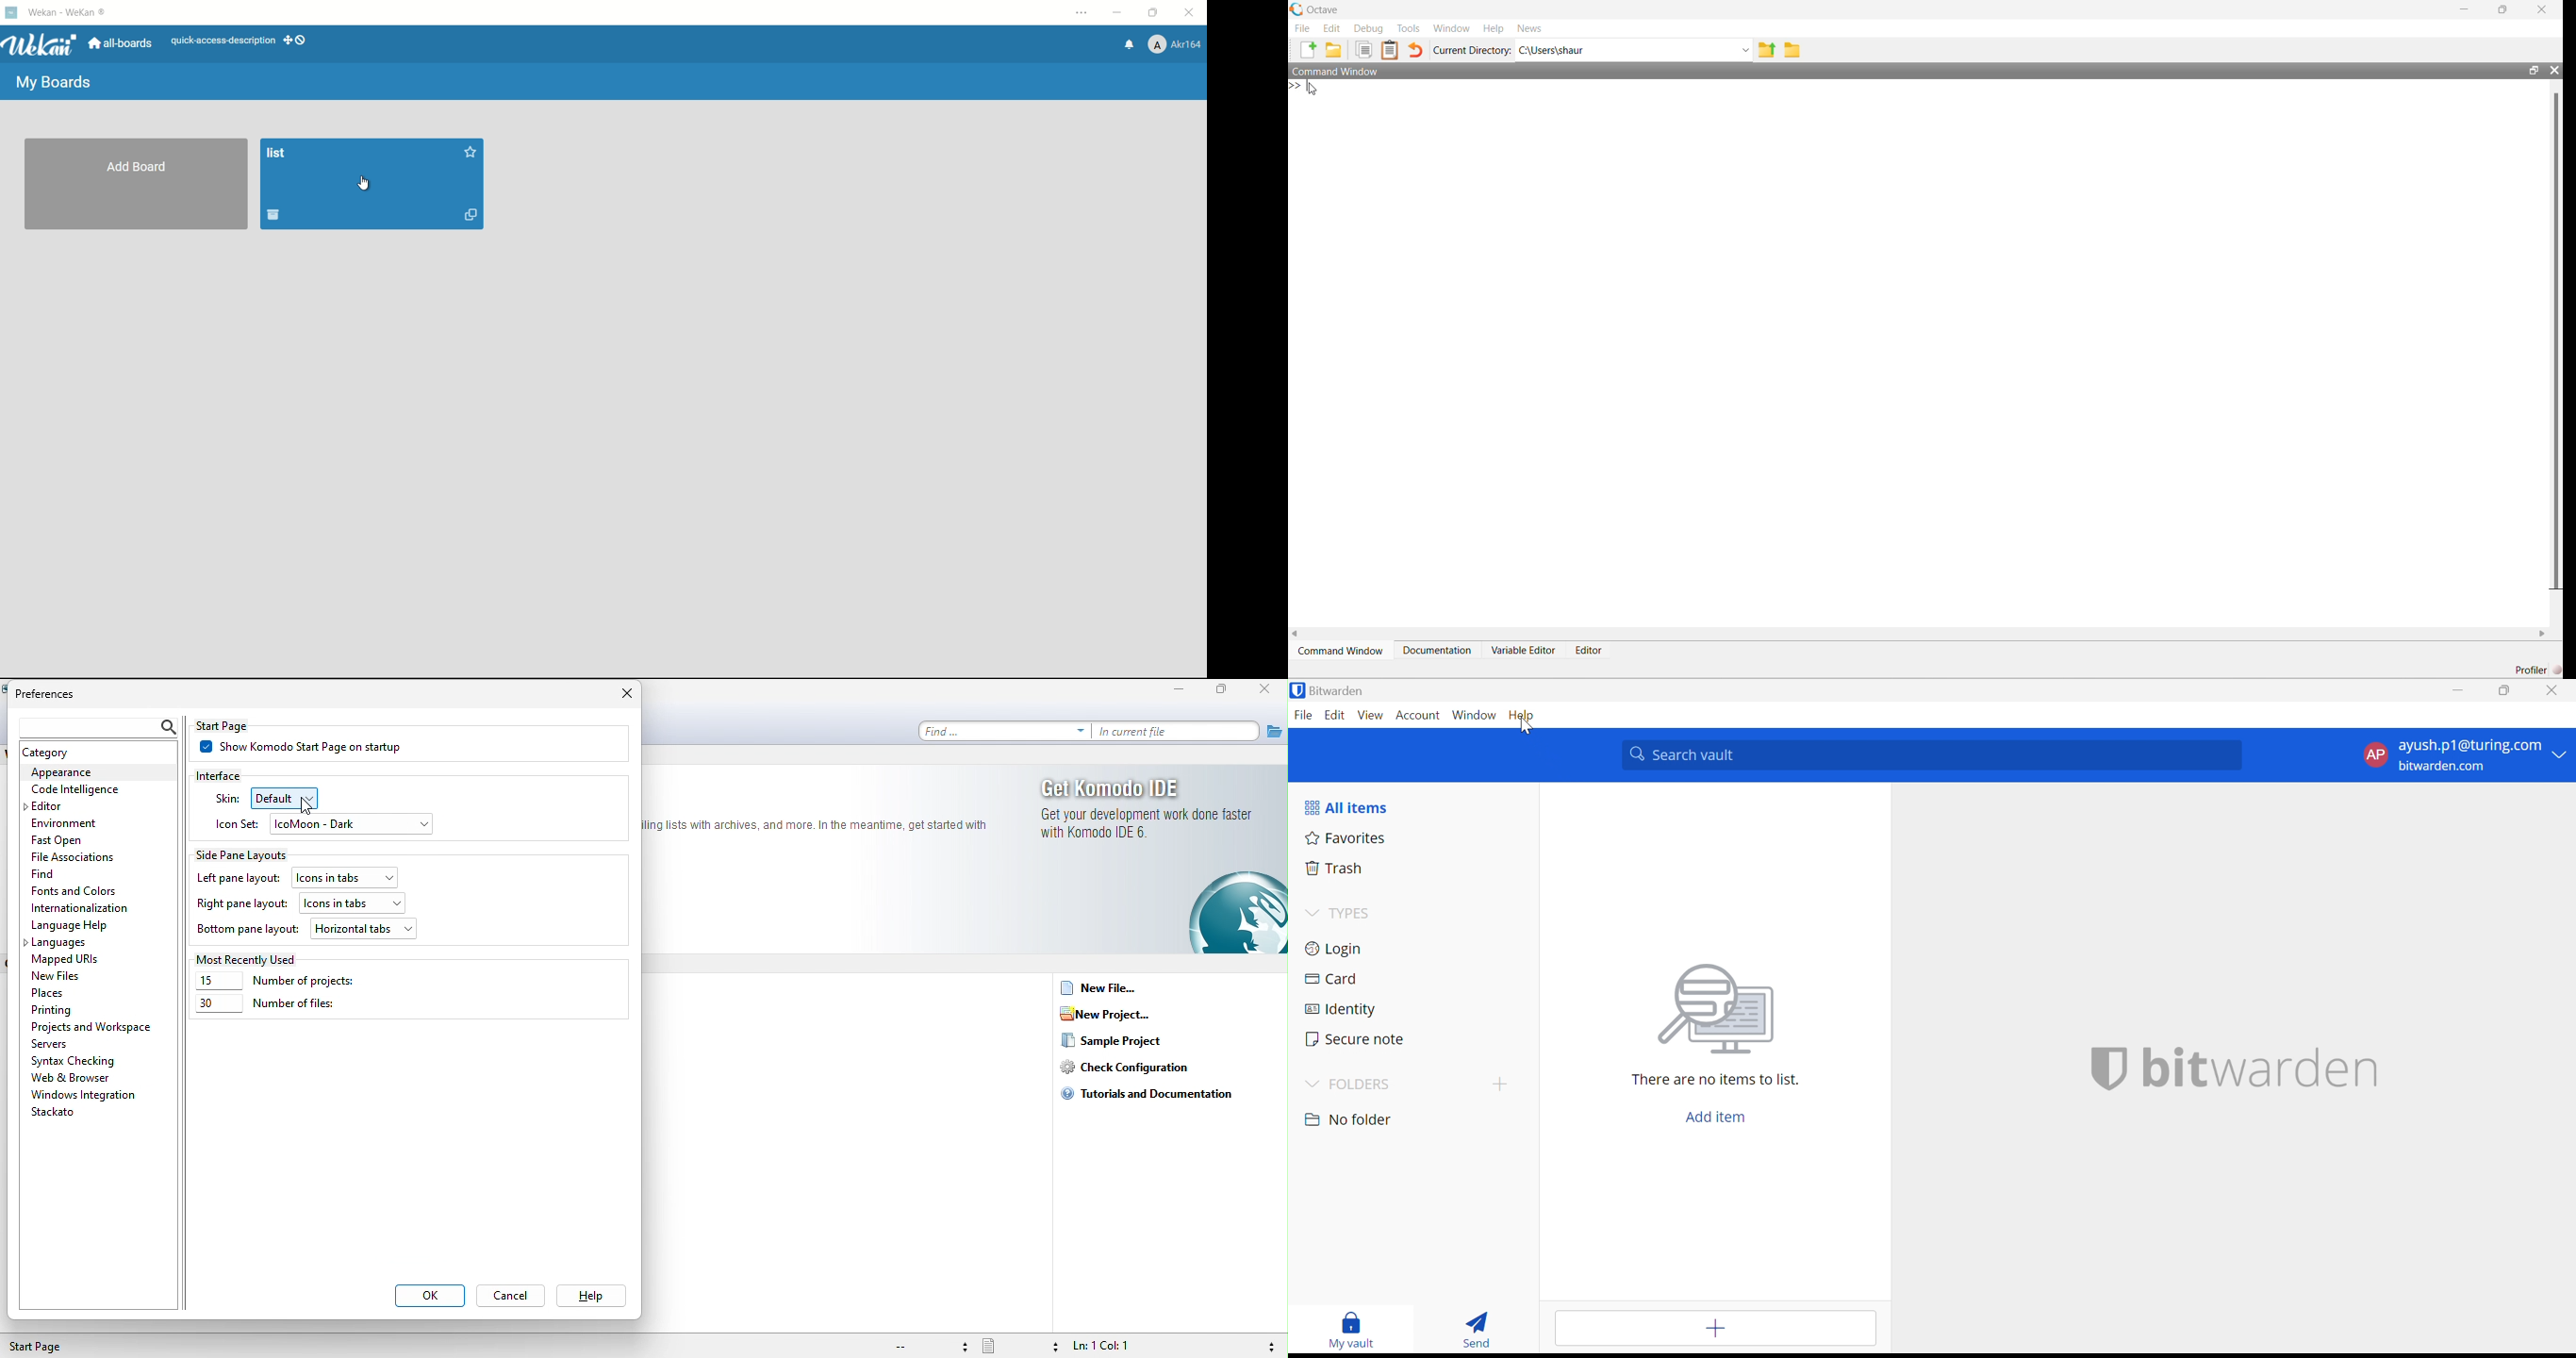 The height and width of the screenshot is (1372, 2576). Describe the element at coordinates (1364, 50) in the screenshot. I see `Copy` at that location.